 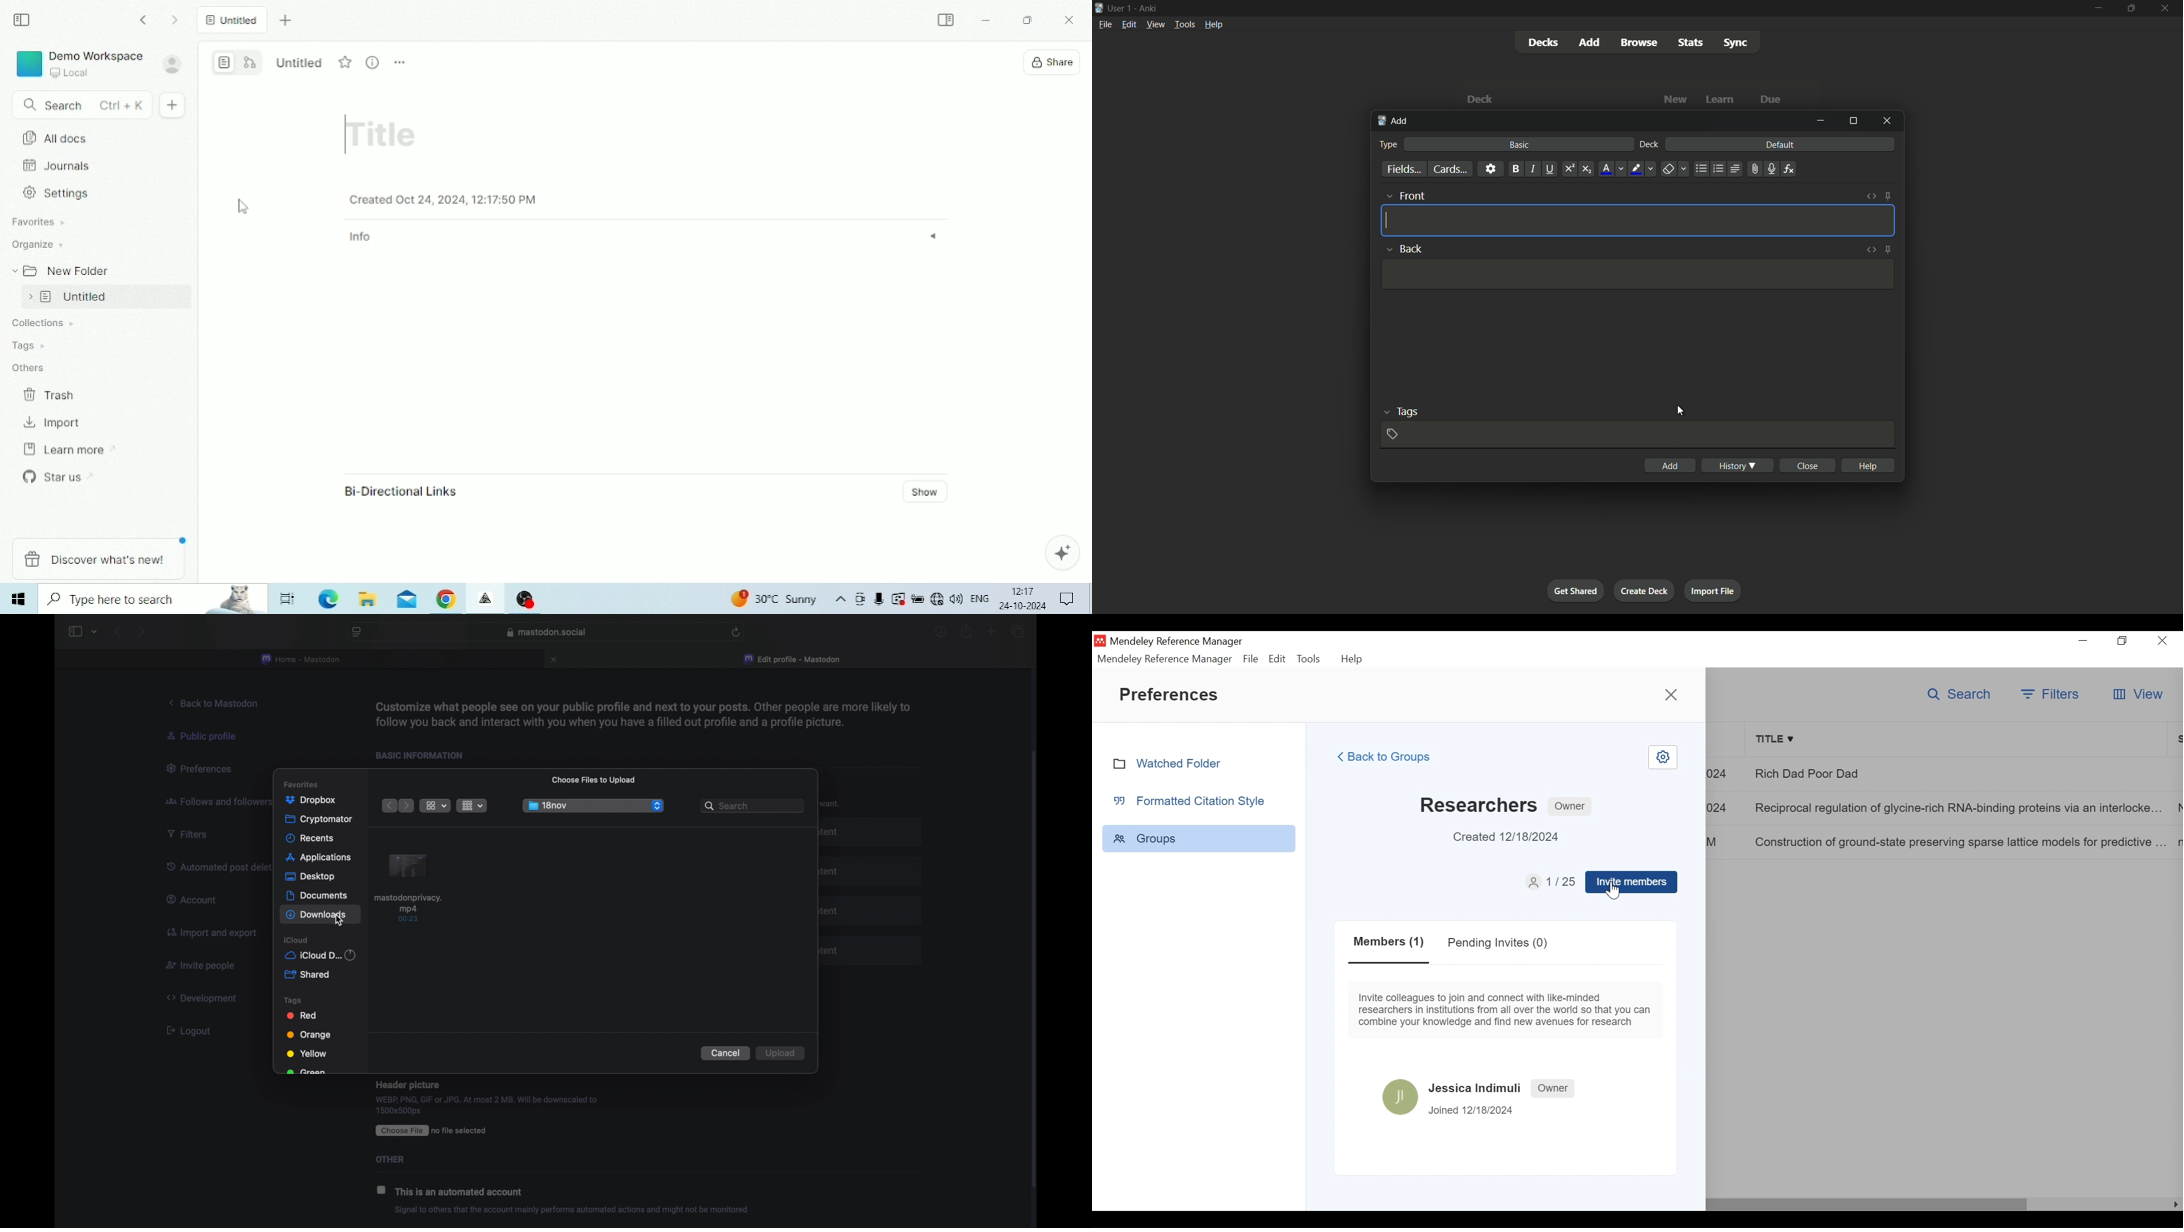 What do you see at coordinates (1515, 168) in the screenshot?
I see `bold` at bounding box center [1515, 168].